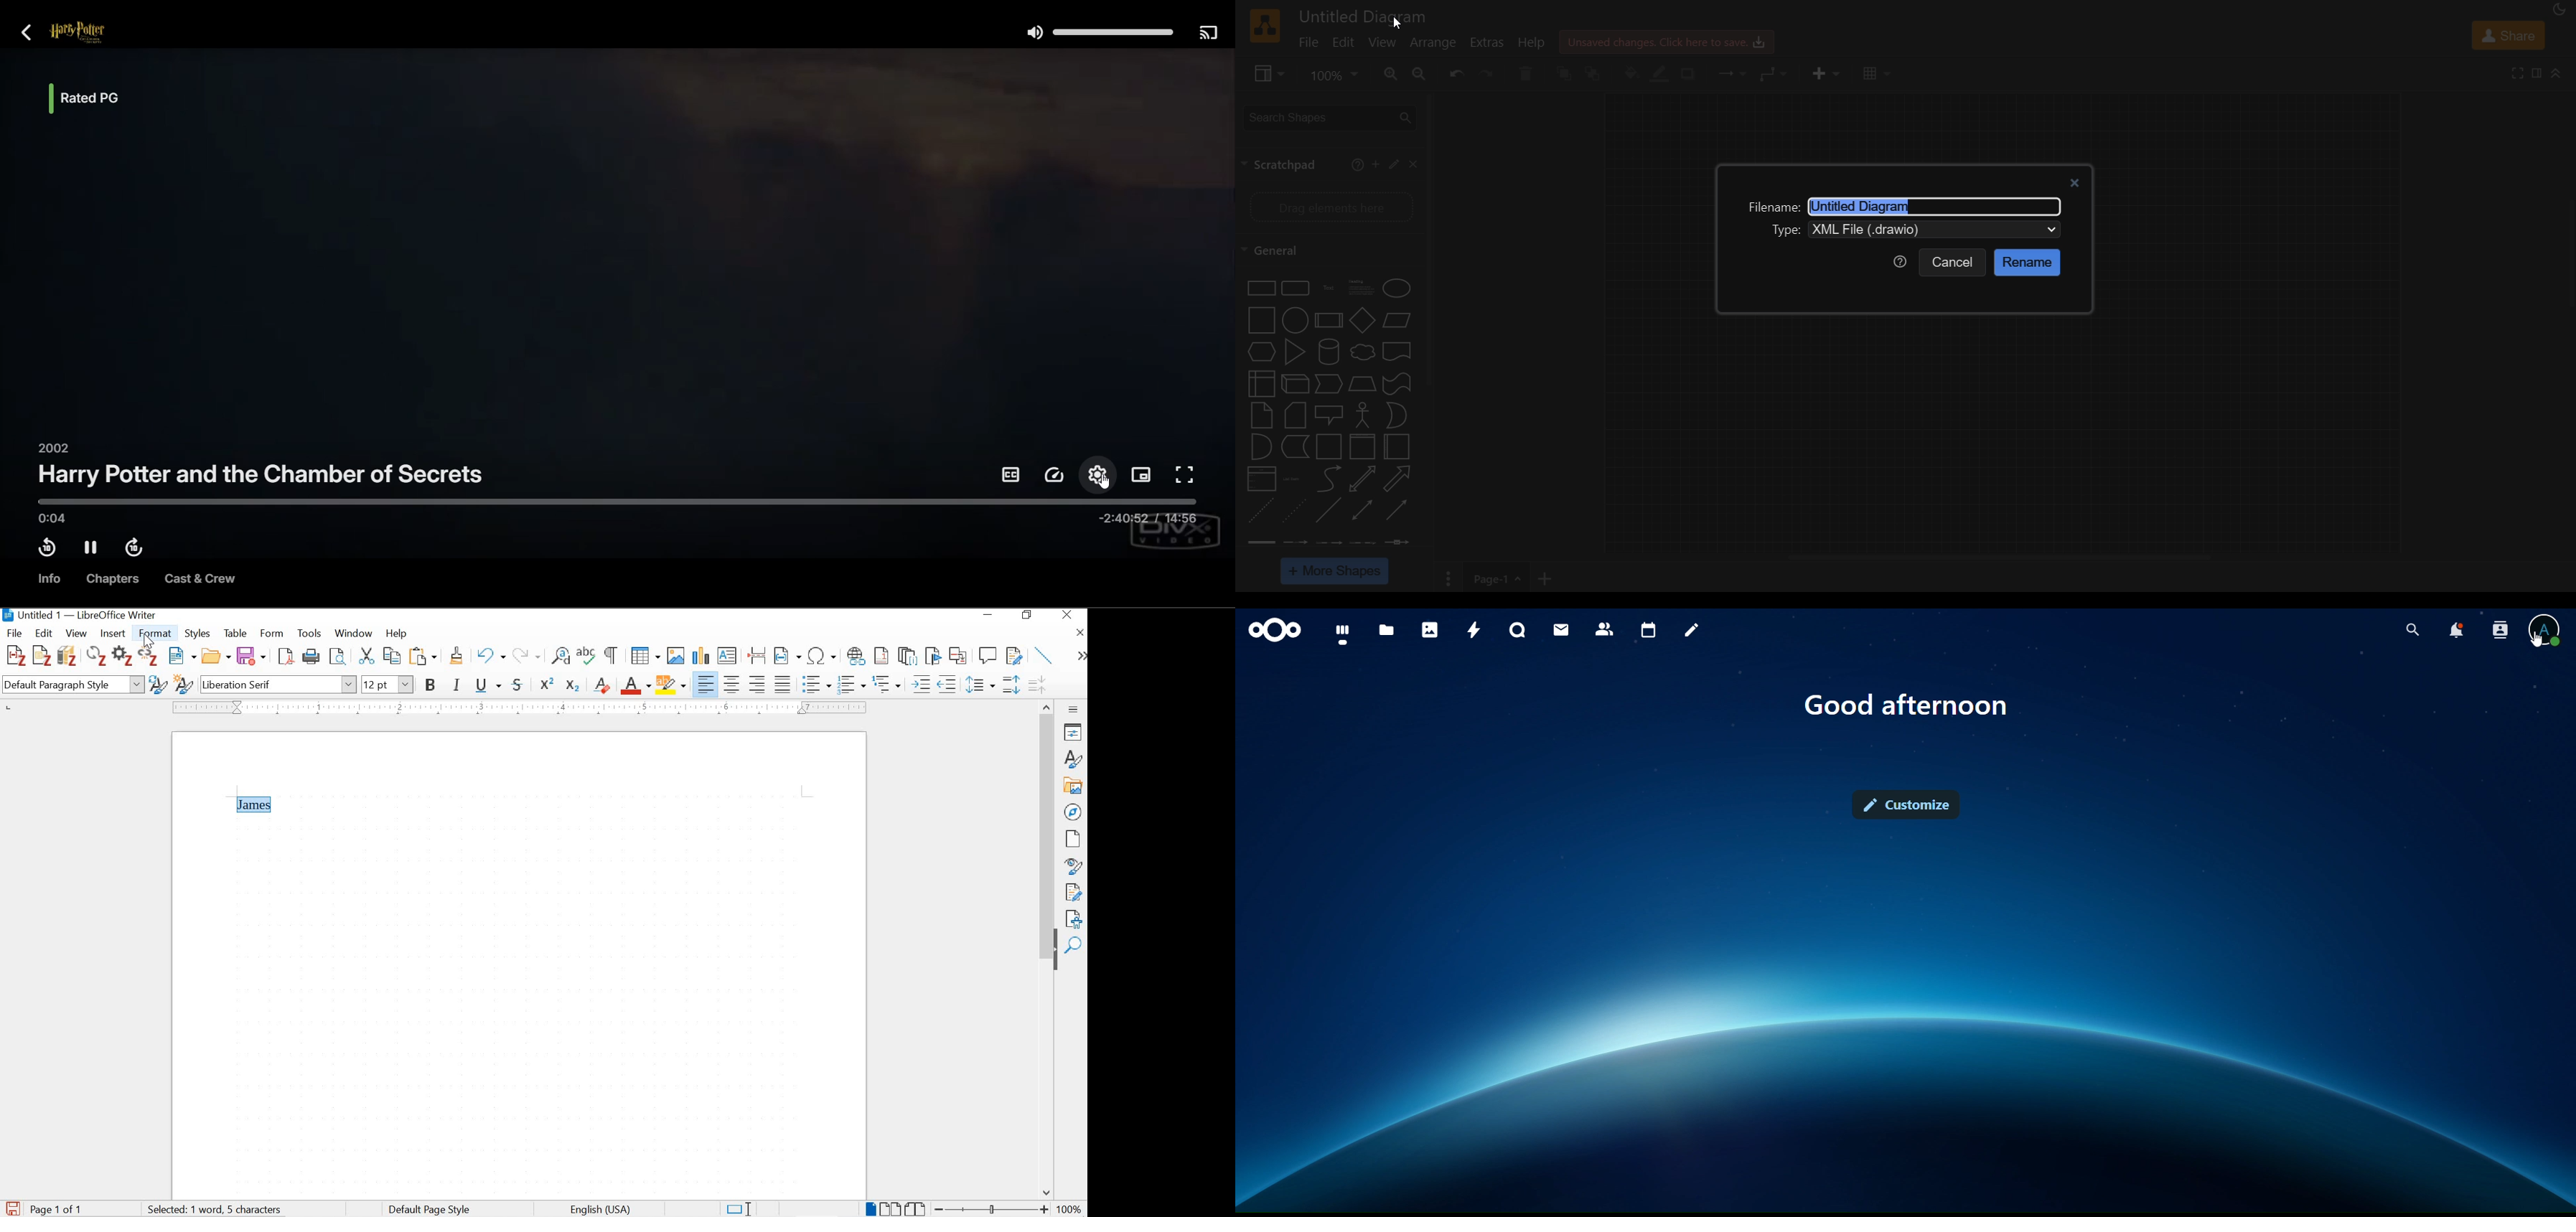  What do you see at coordinates (980, 685) in the screenshot?
I see `set line spacing` at bounding box center [980, 685].